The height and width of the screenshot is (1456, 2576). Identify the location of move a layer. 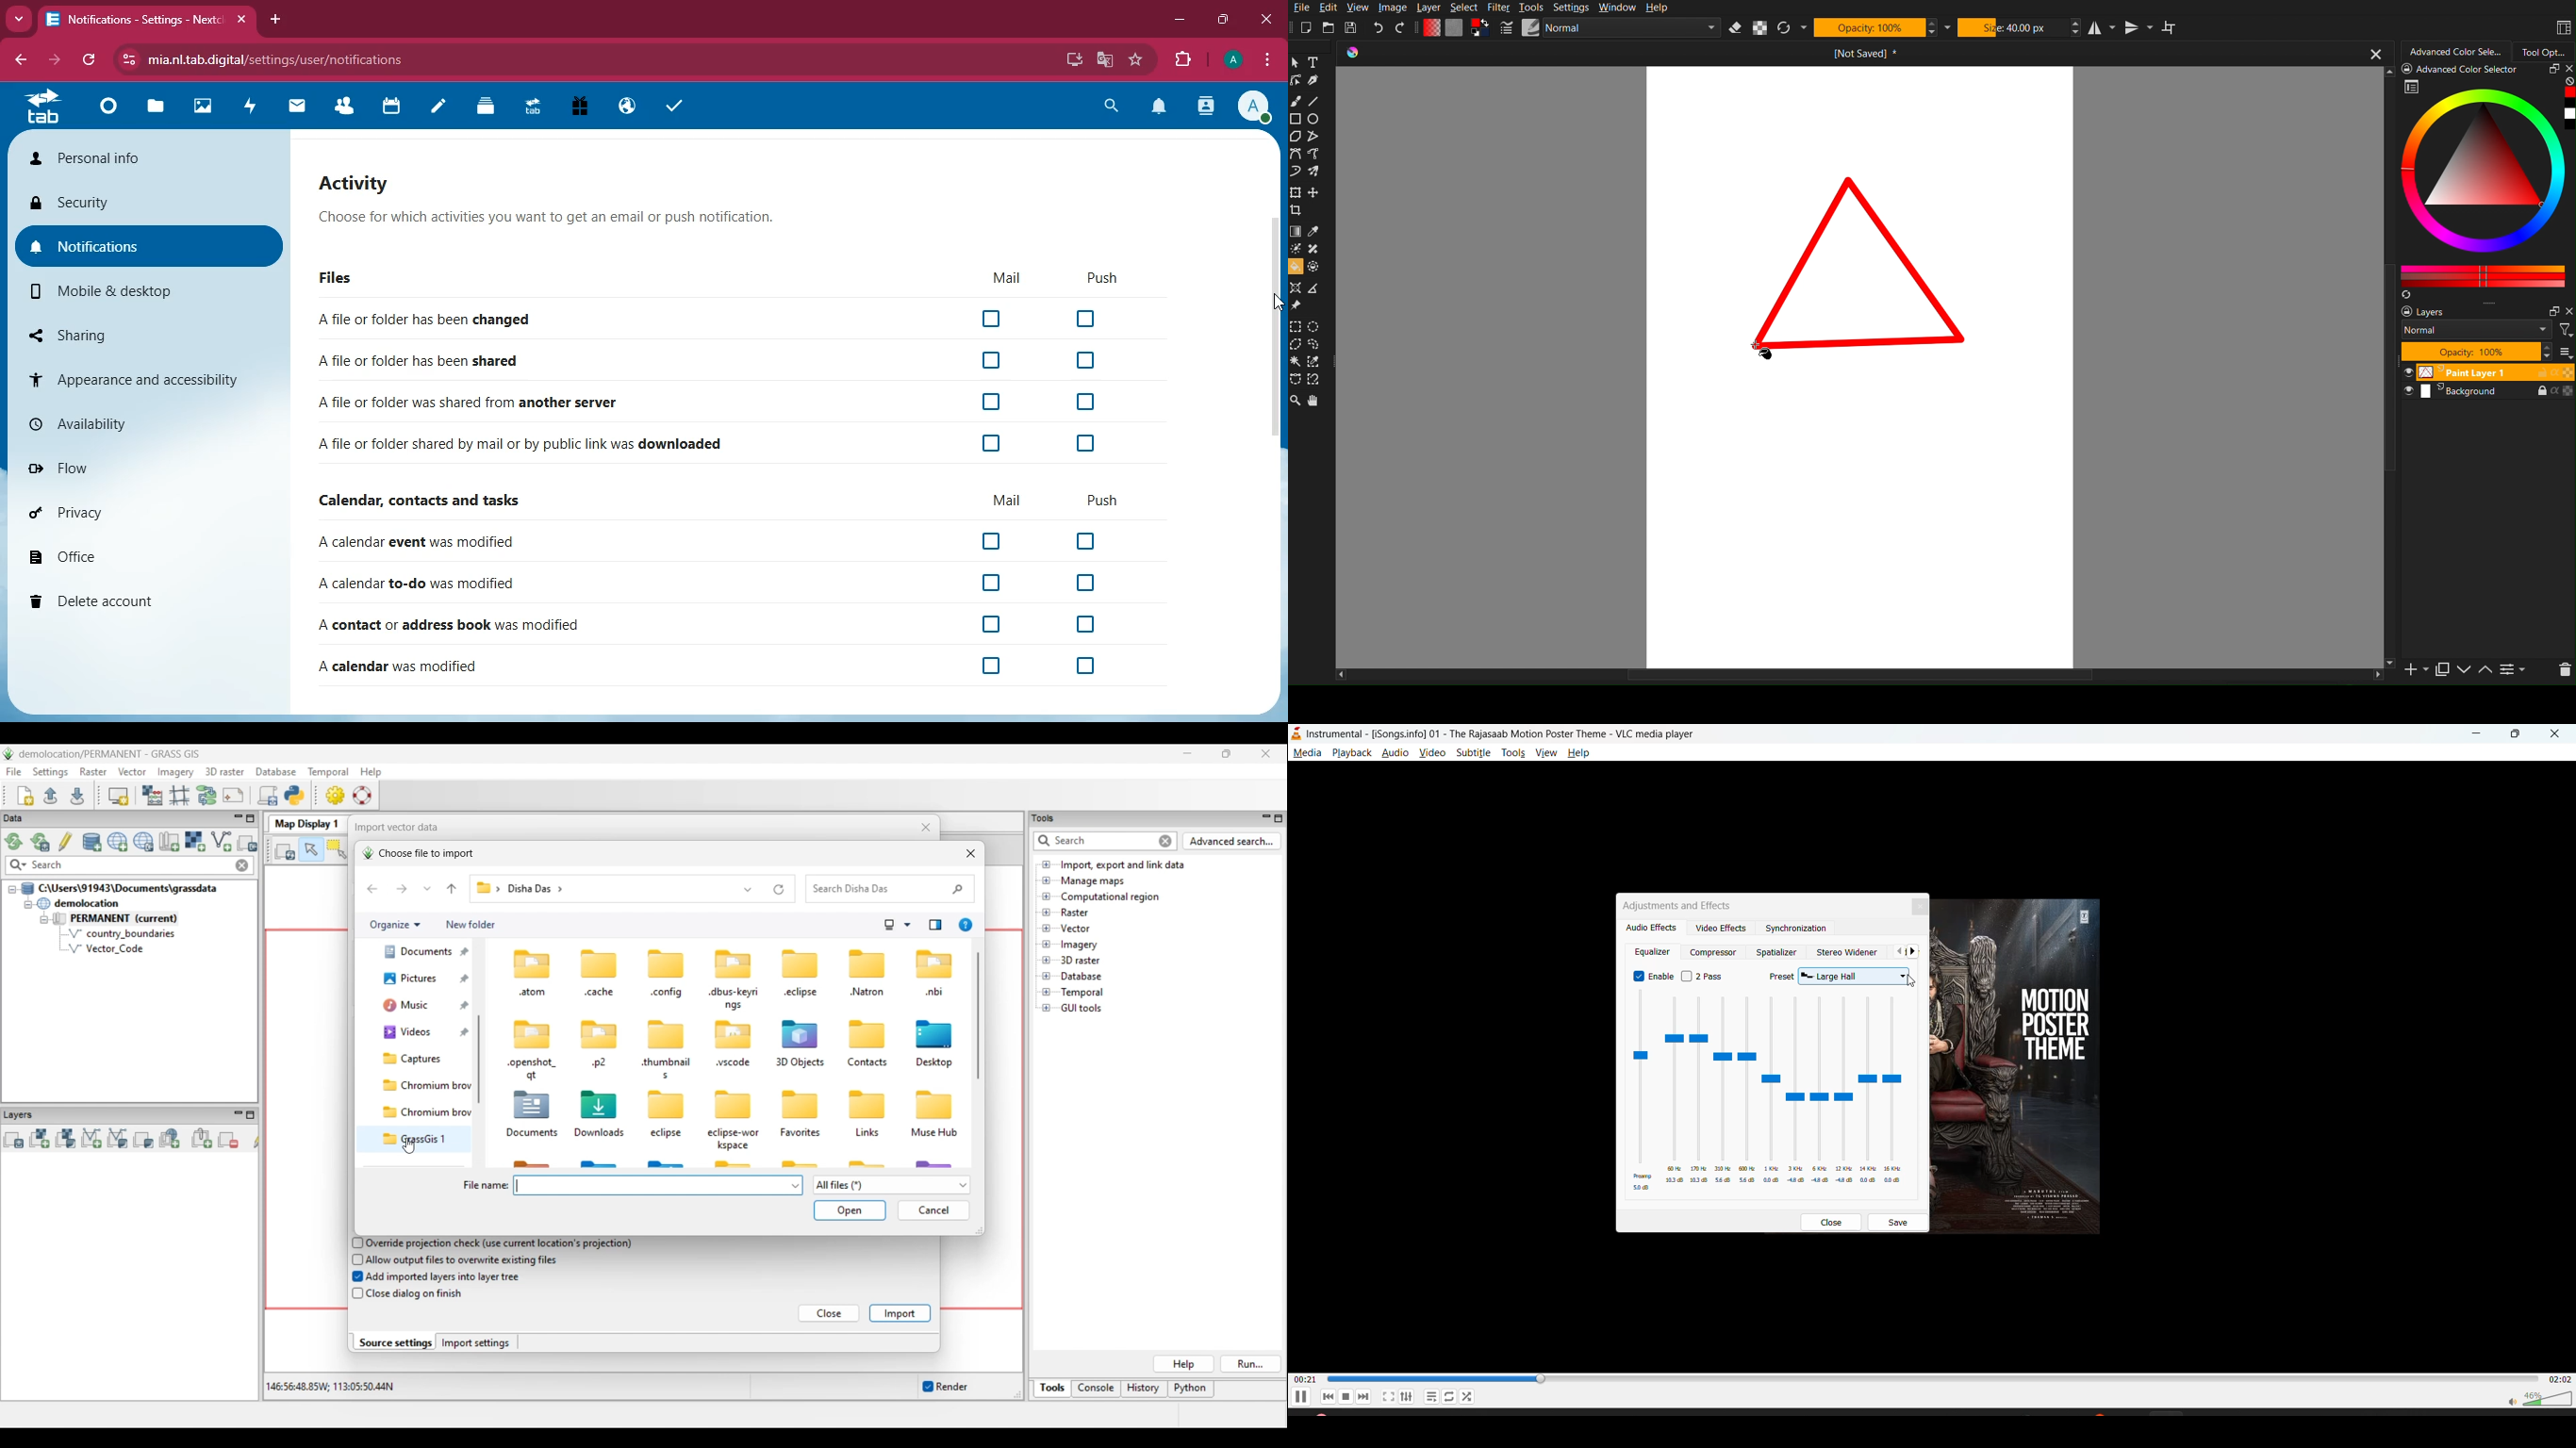
(1314, 192).